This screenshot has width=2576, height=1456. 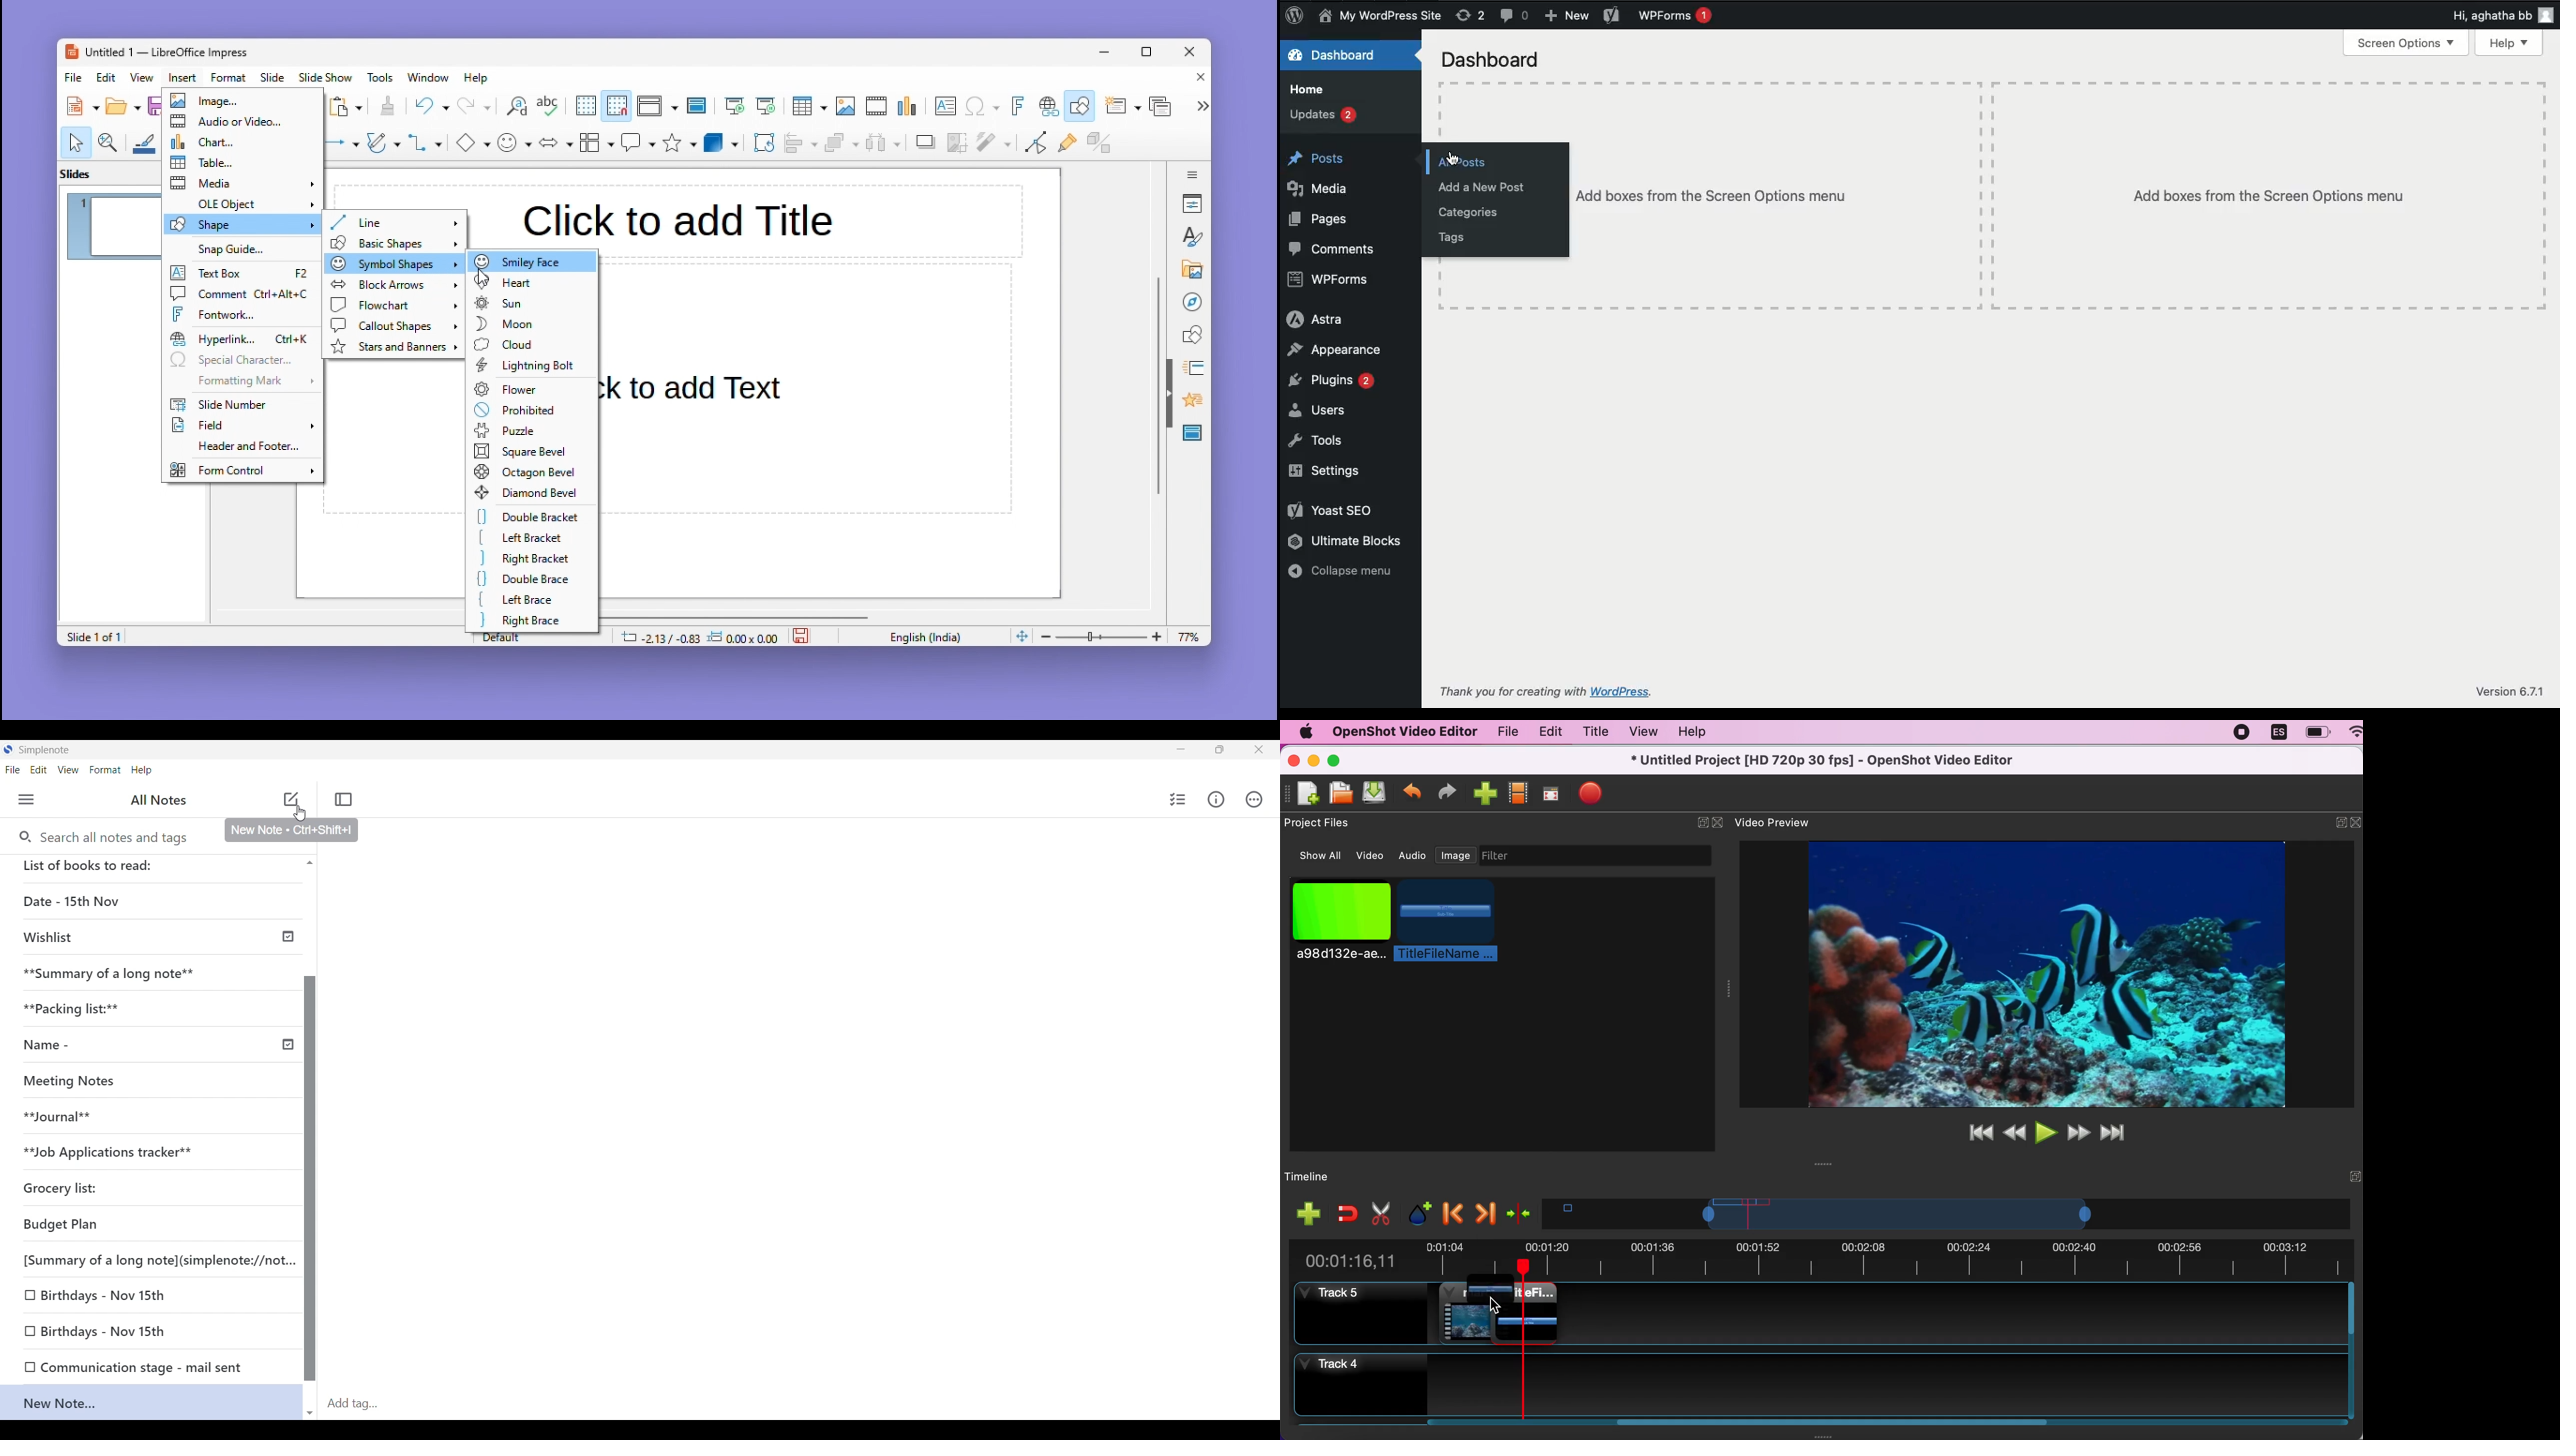 What do you see at coordinates (1260, 799) in the screenshot?
I see `Actions` at bounding box center [1260, 799].